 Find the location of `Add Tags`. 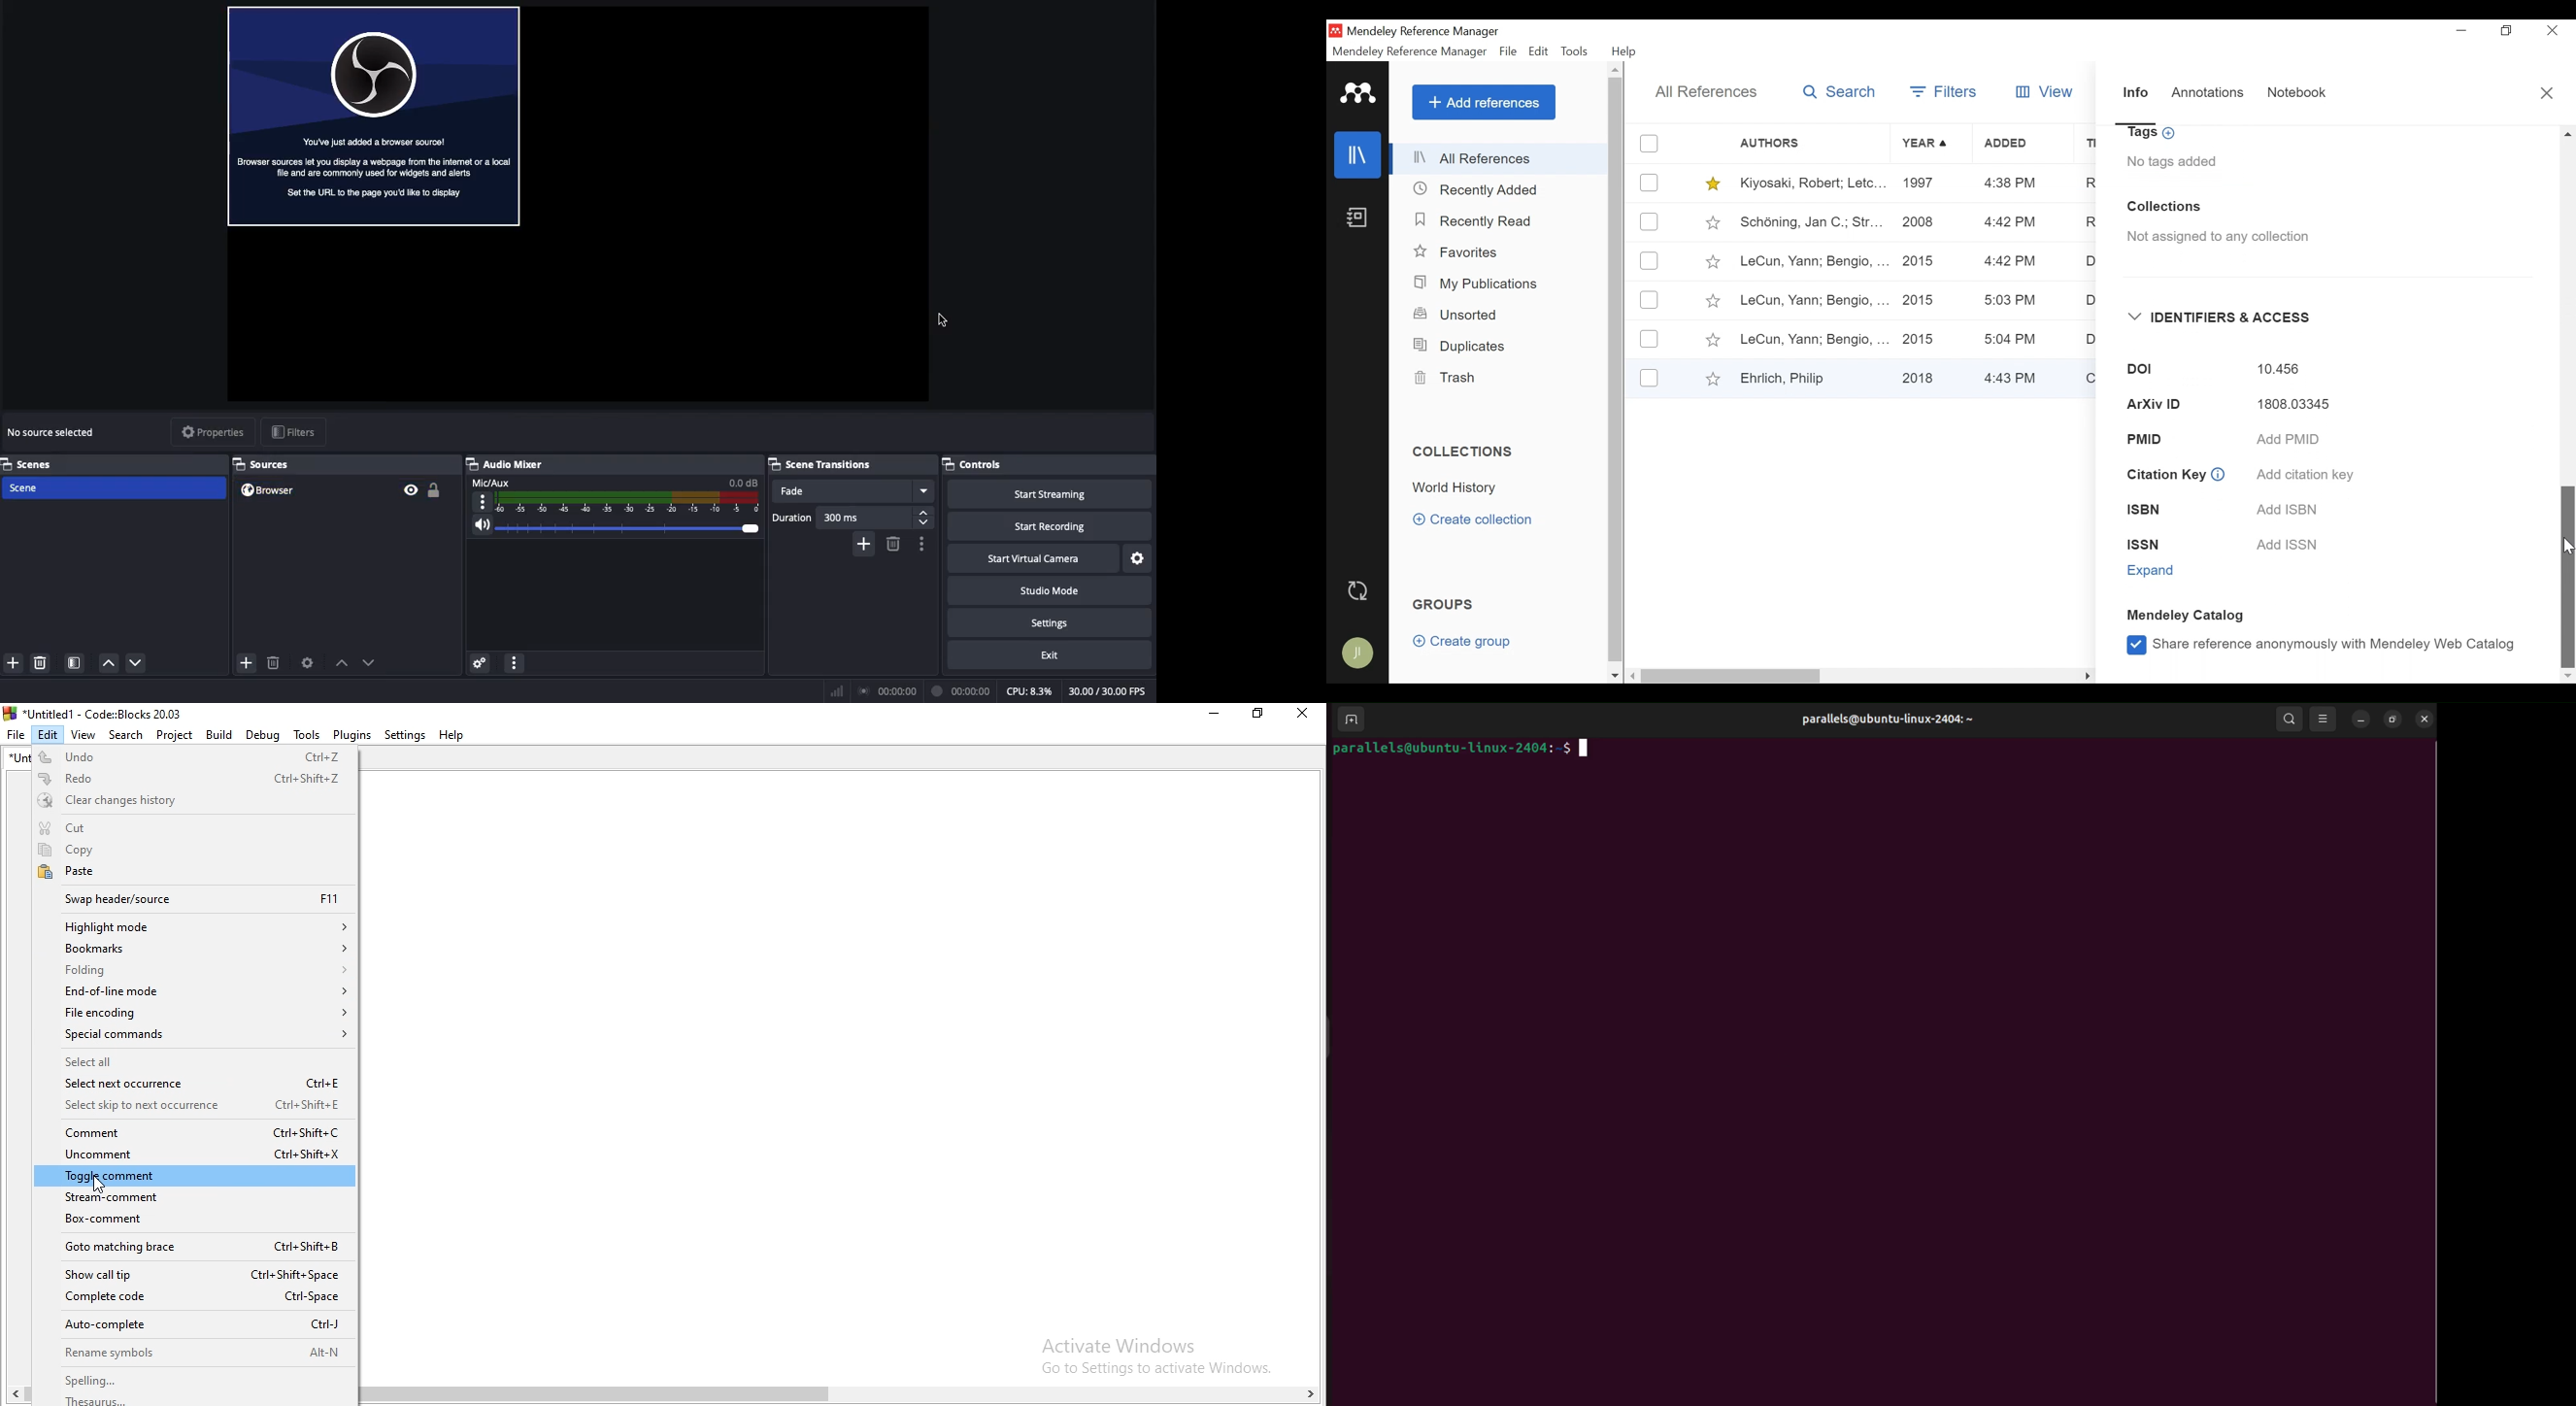

Add Tags is located at coordinates (2153, 134).